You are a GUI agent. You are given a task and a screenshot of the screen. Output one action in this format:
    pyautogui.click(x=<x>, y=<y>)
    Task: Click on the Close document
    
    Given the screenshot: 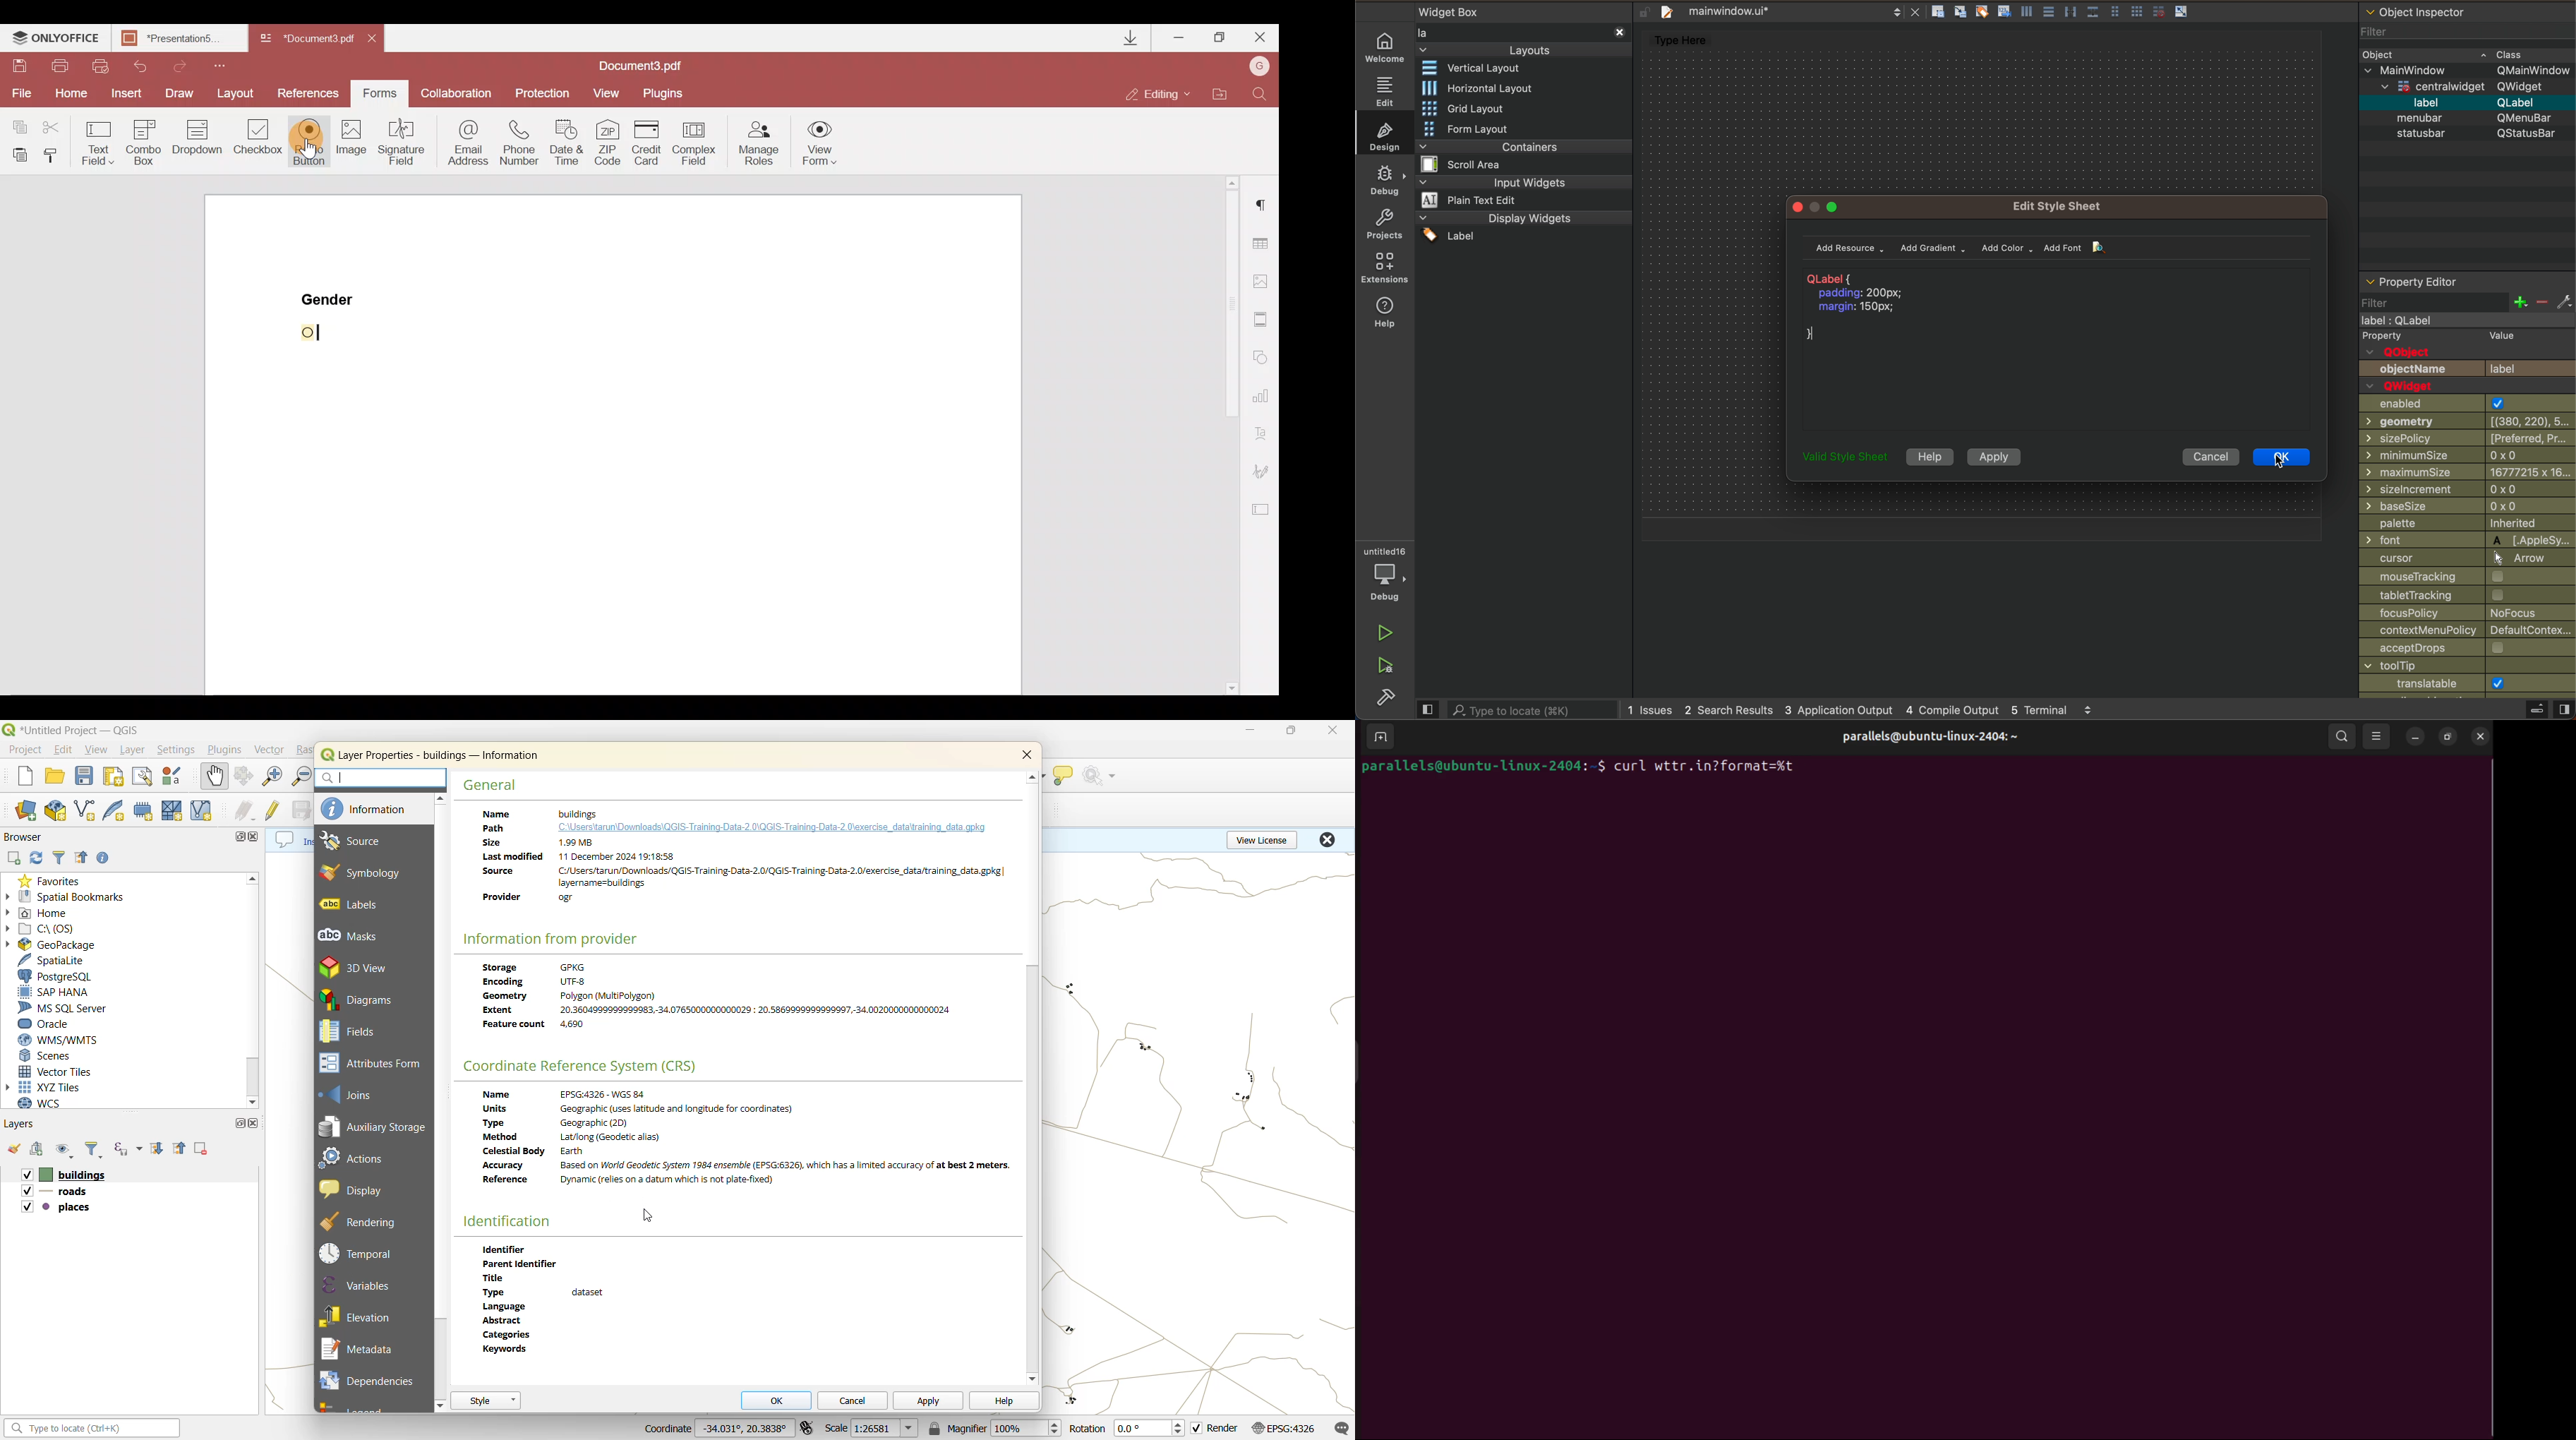 What is the action you would take?
    pyautogui.click(x=375, y=40)
    